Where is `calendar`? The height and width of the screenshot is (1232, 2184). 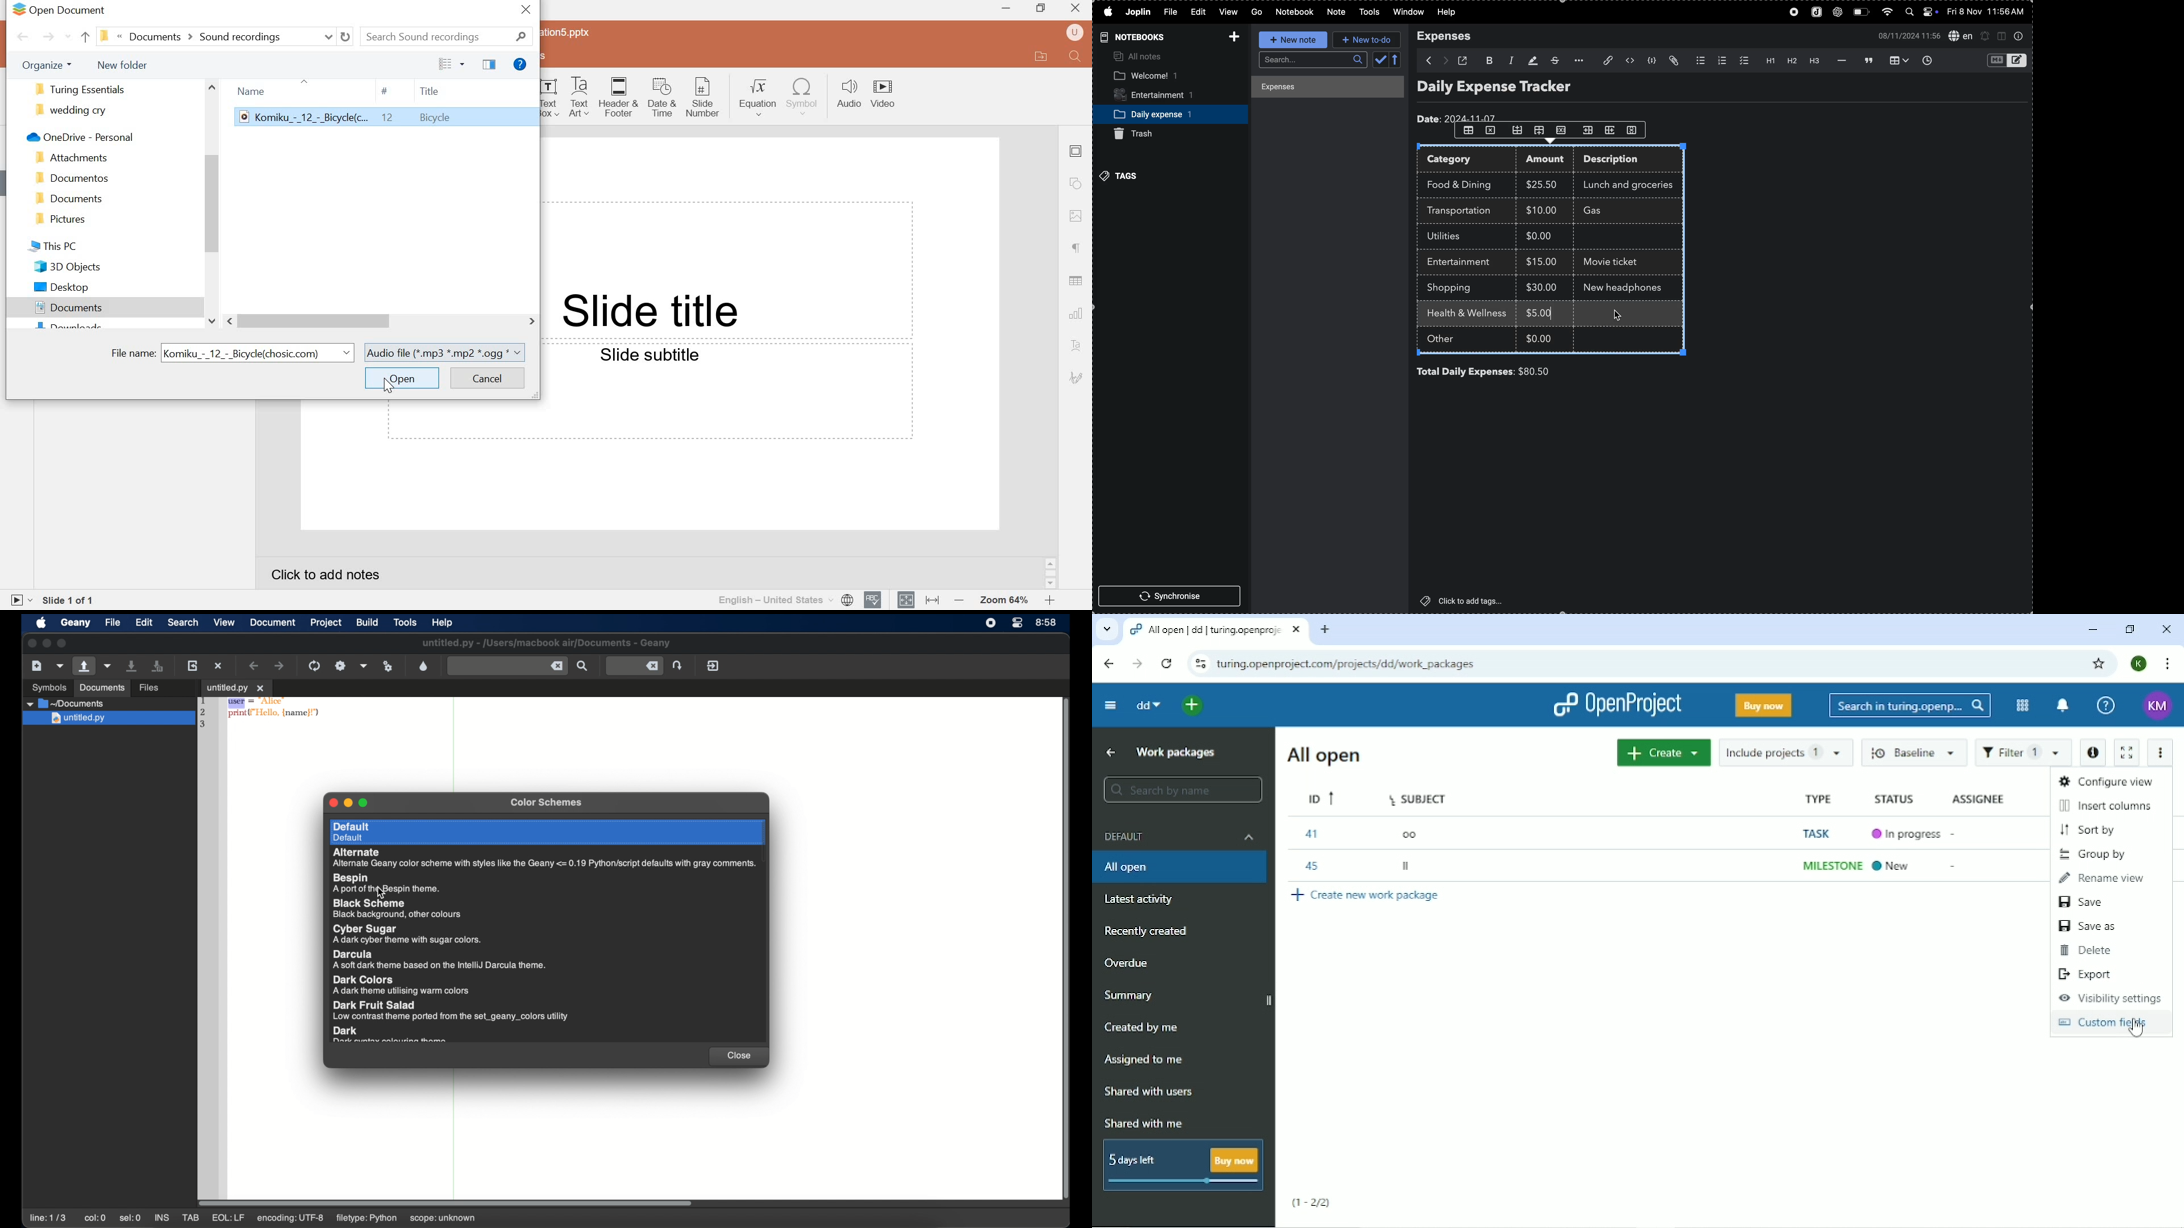
calendar is located at coordinates (1388, 60).